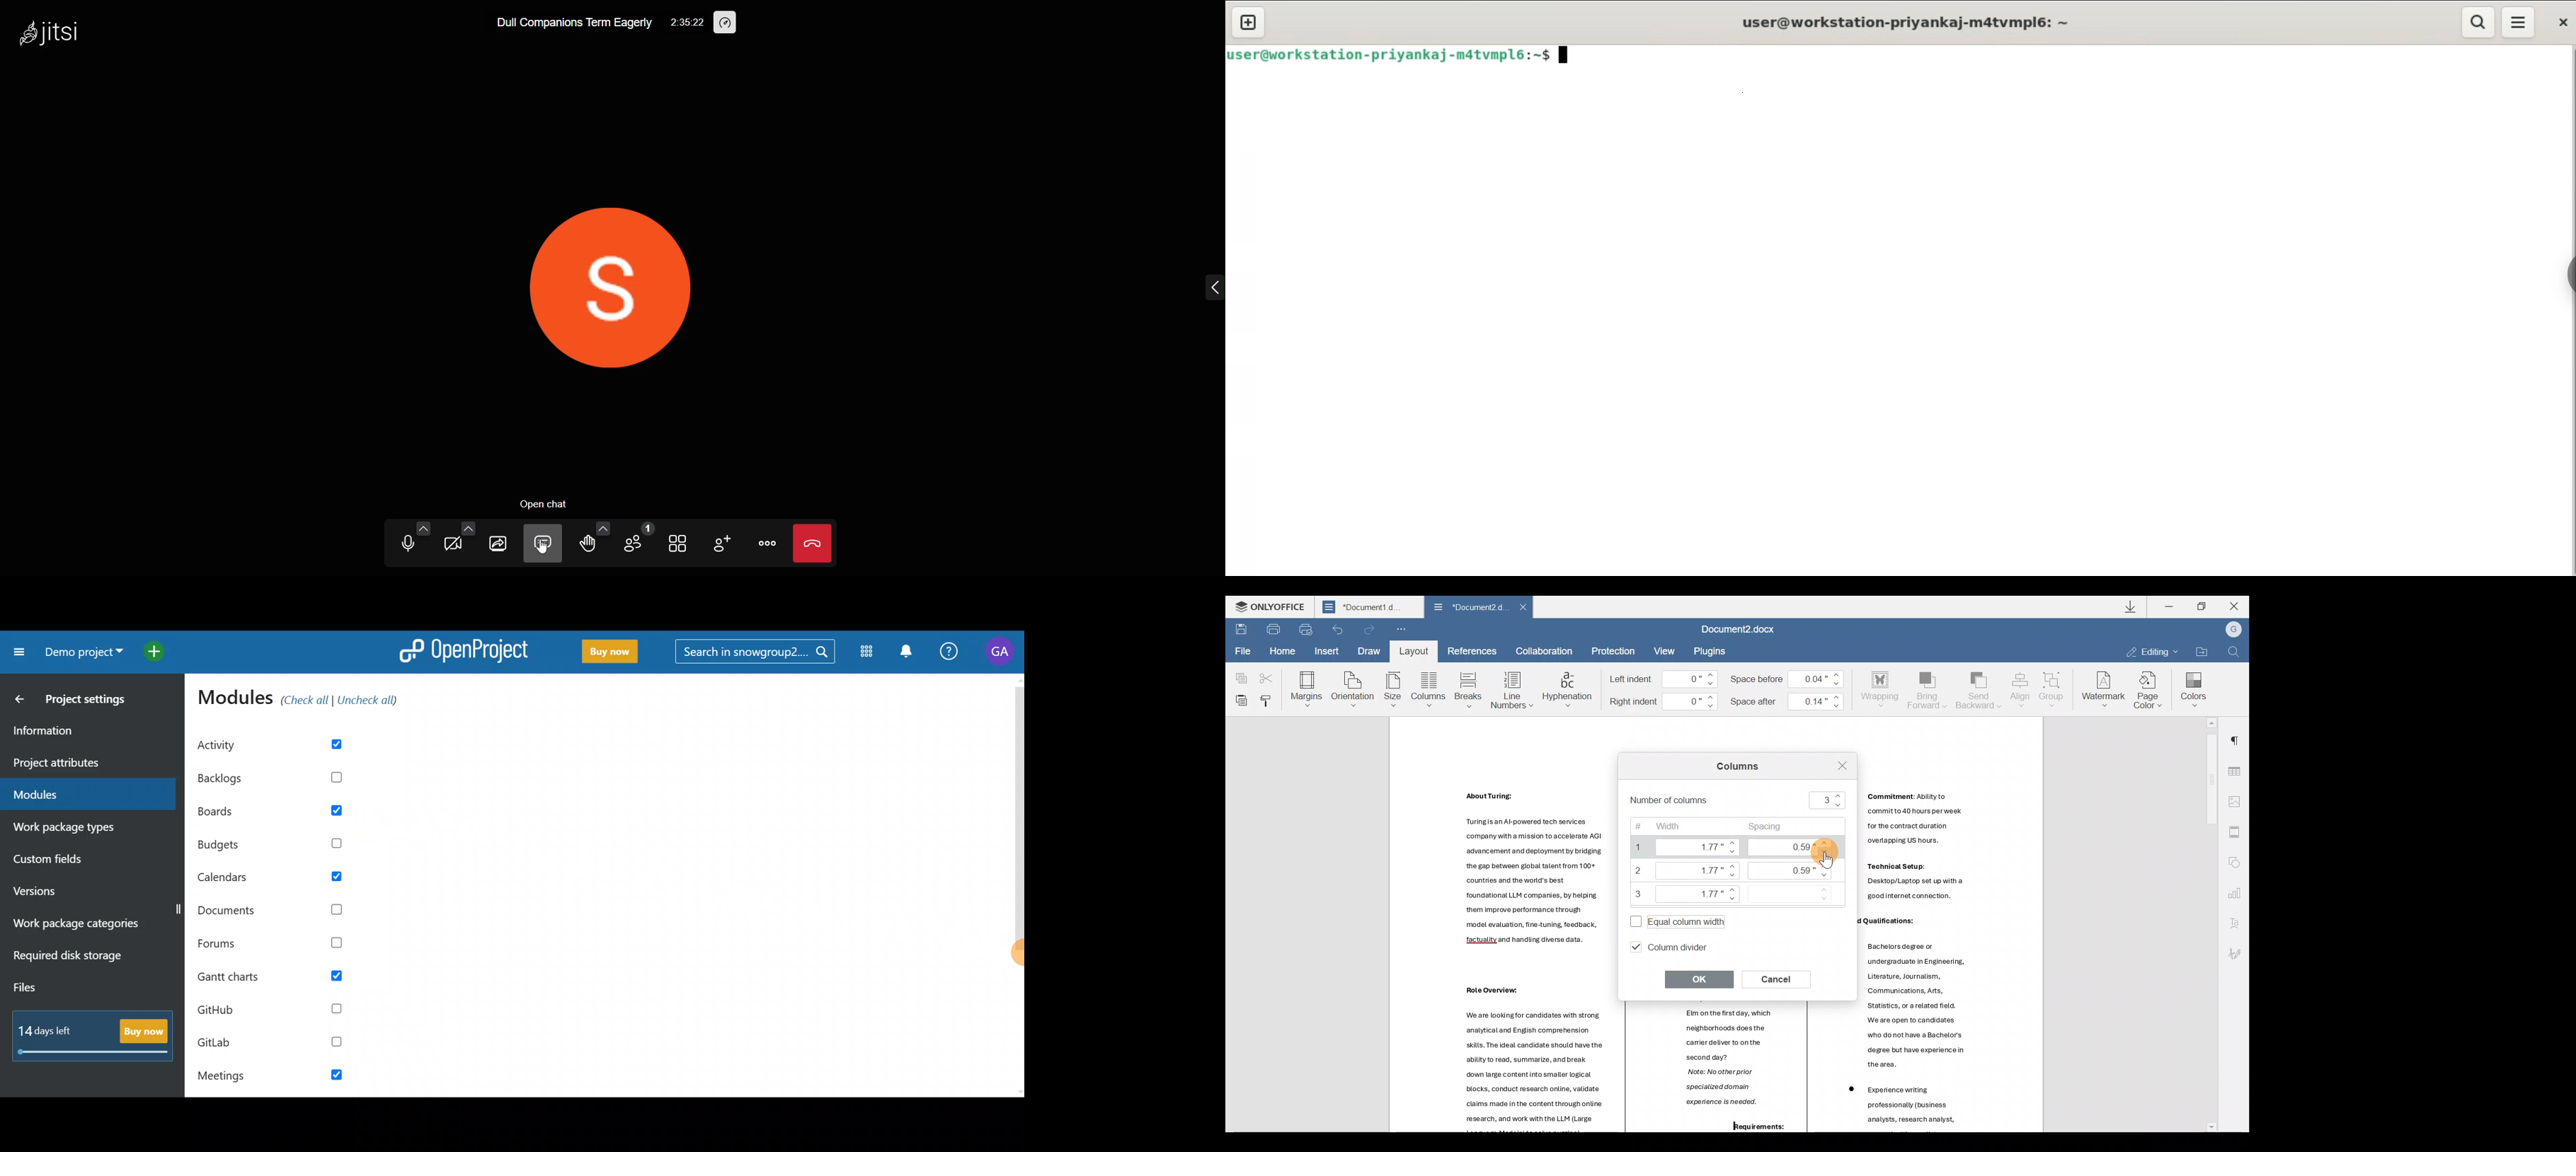 Image resolution: width=2576 pixels, height=1176 pixels. I want to click on Files, so click(55, 989).